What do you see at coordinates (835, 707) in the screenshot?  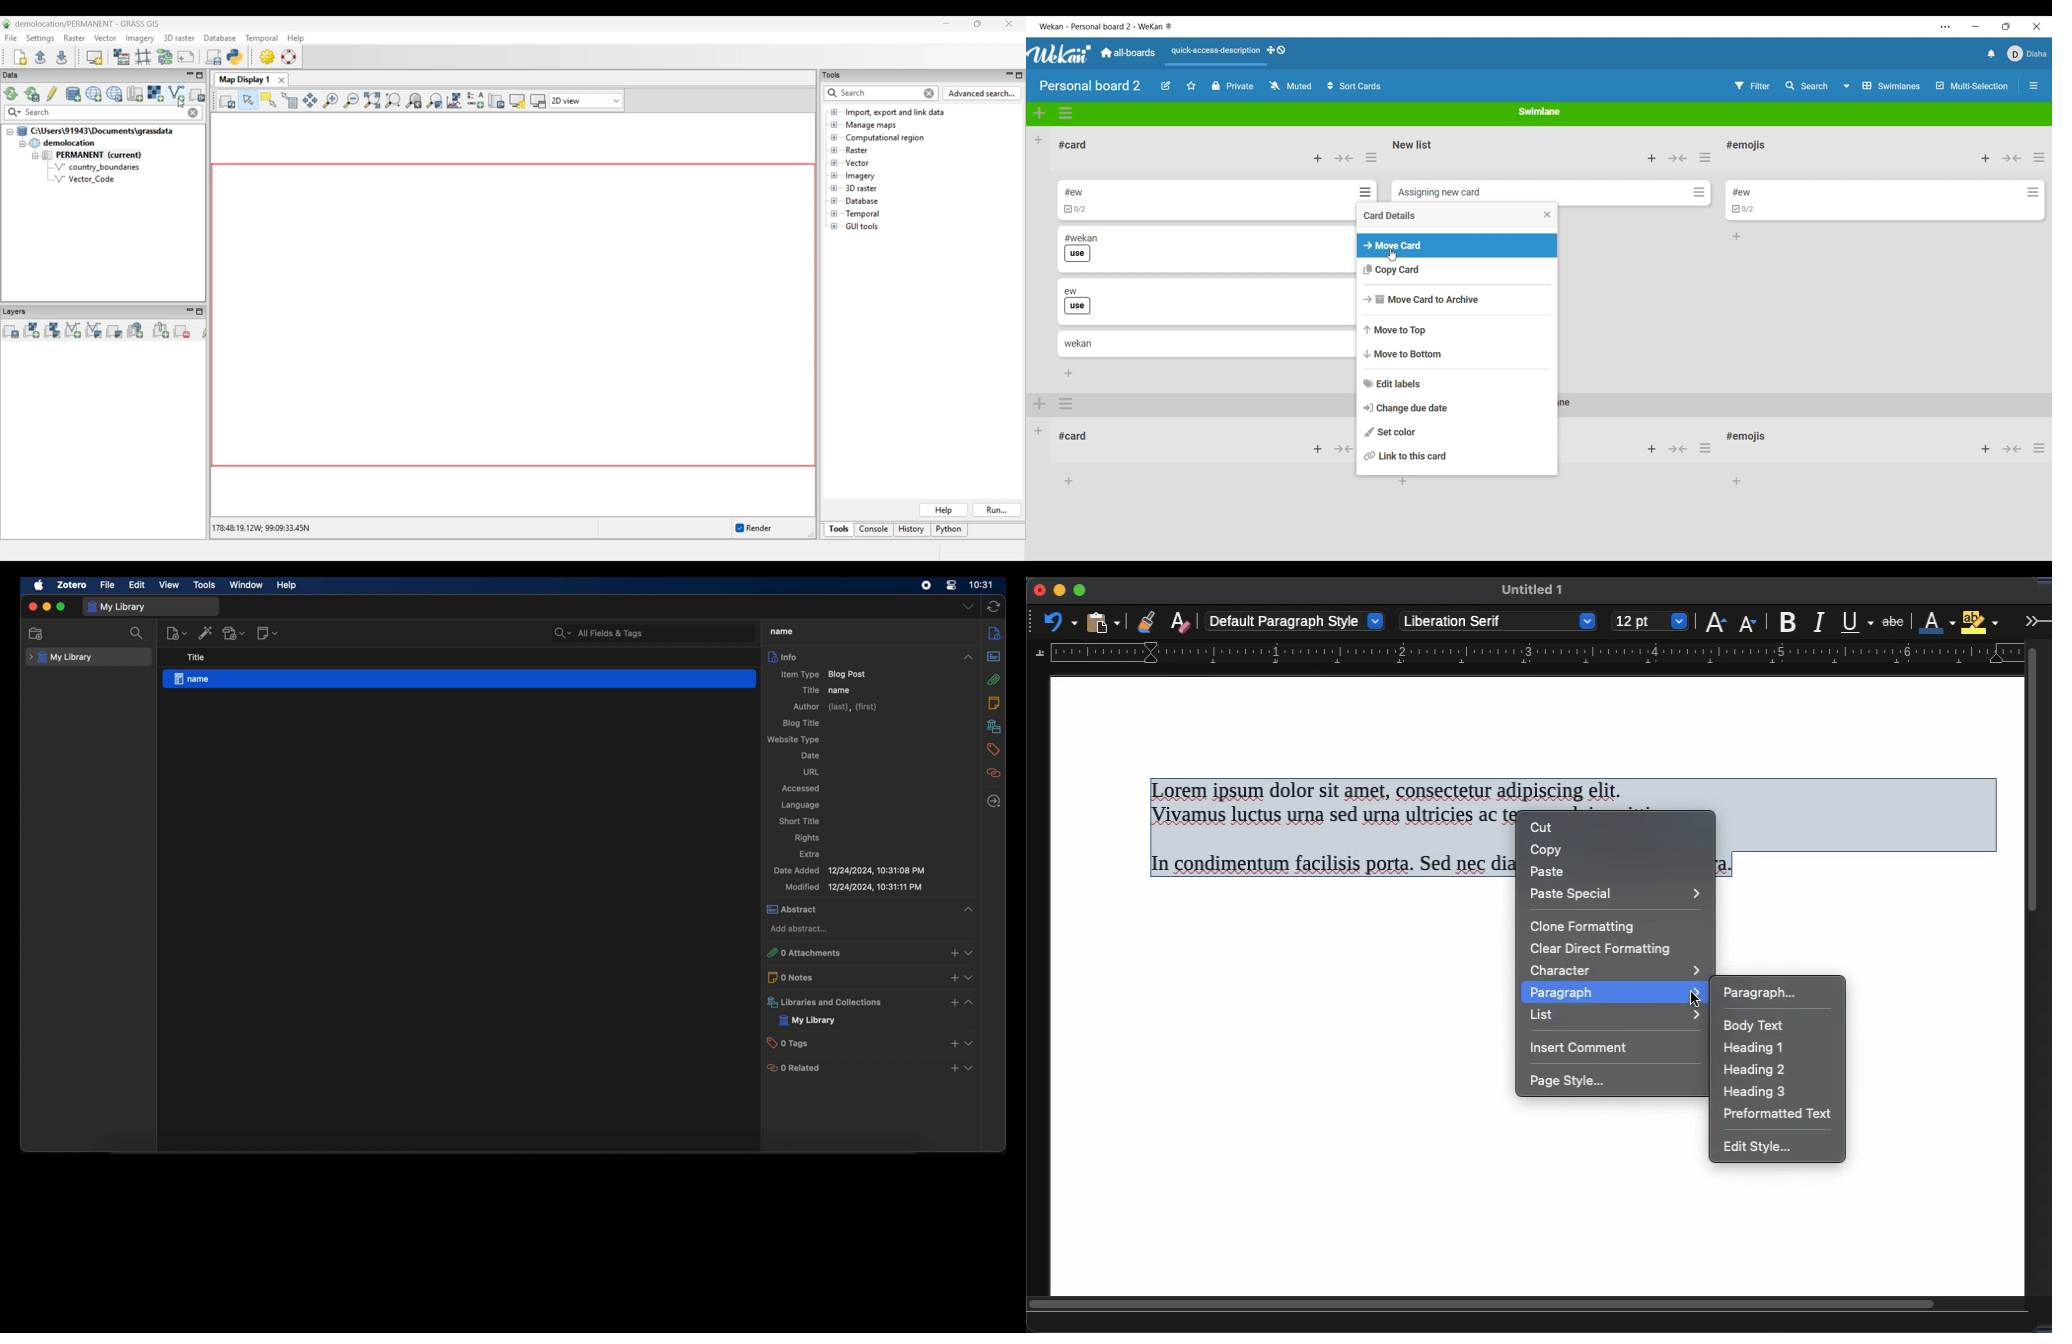 I see `author` at bounding box center [835, 707].